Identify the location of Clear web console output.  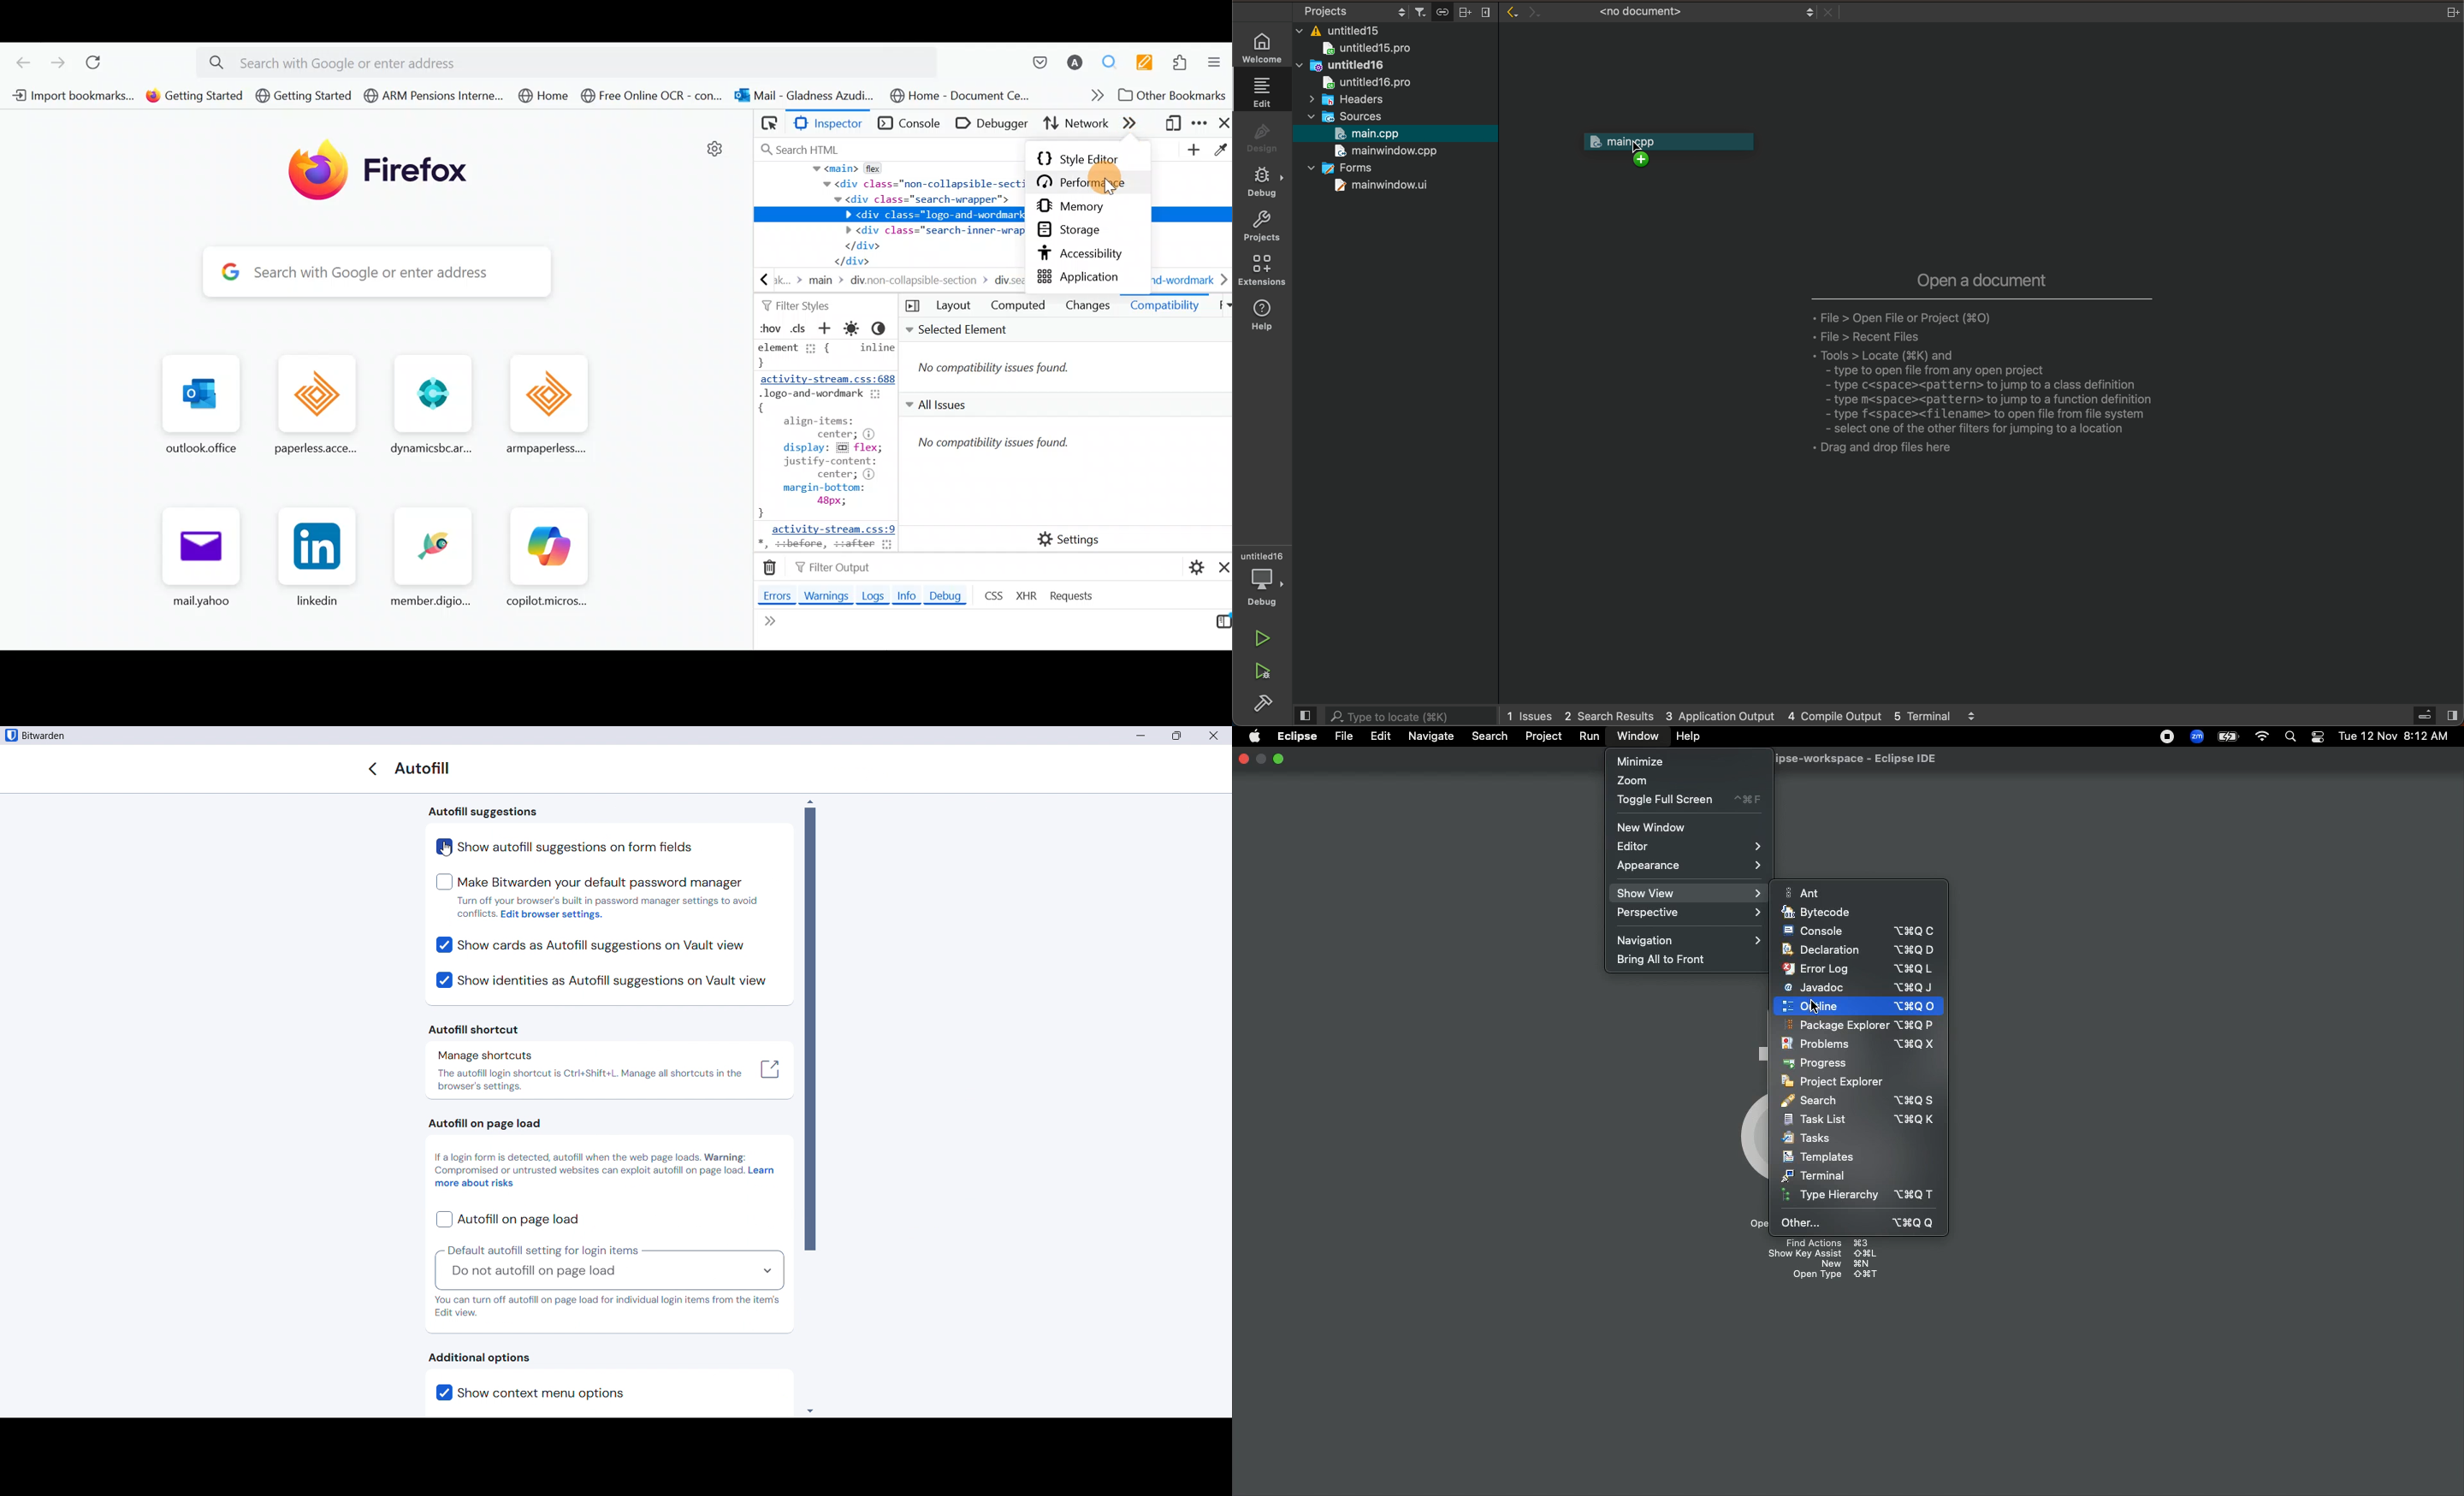
(772, 568).